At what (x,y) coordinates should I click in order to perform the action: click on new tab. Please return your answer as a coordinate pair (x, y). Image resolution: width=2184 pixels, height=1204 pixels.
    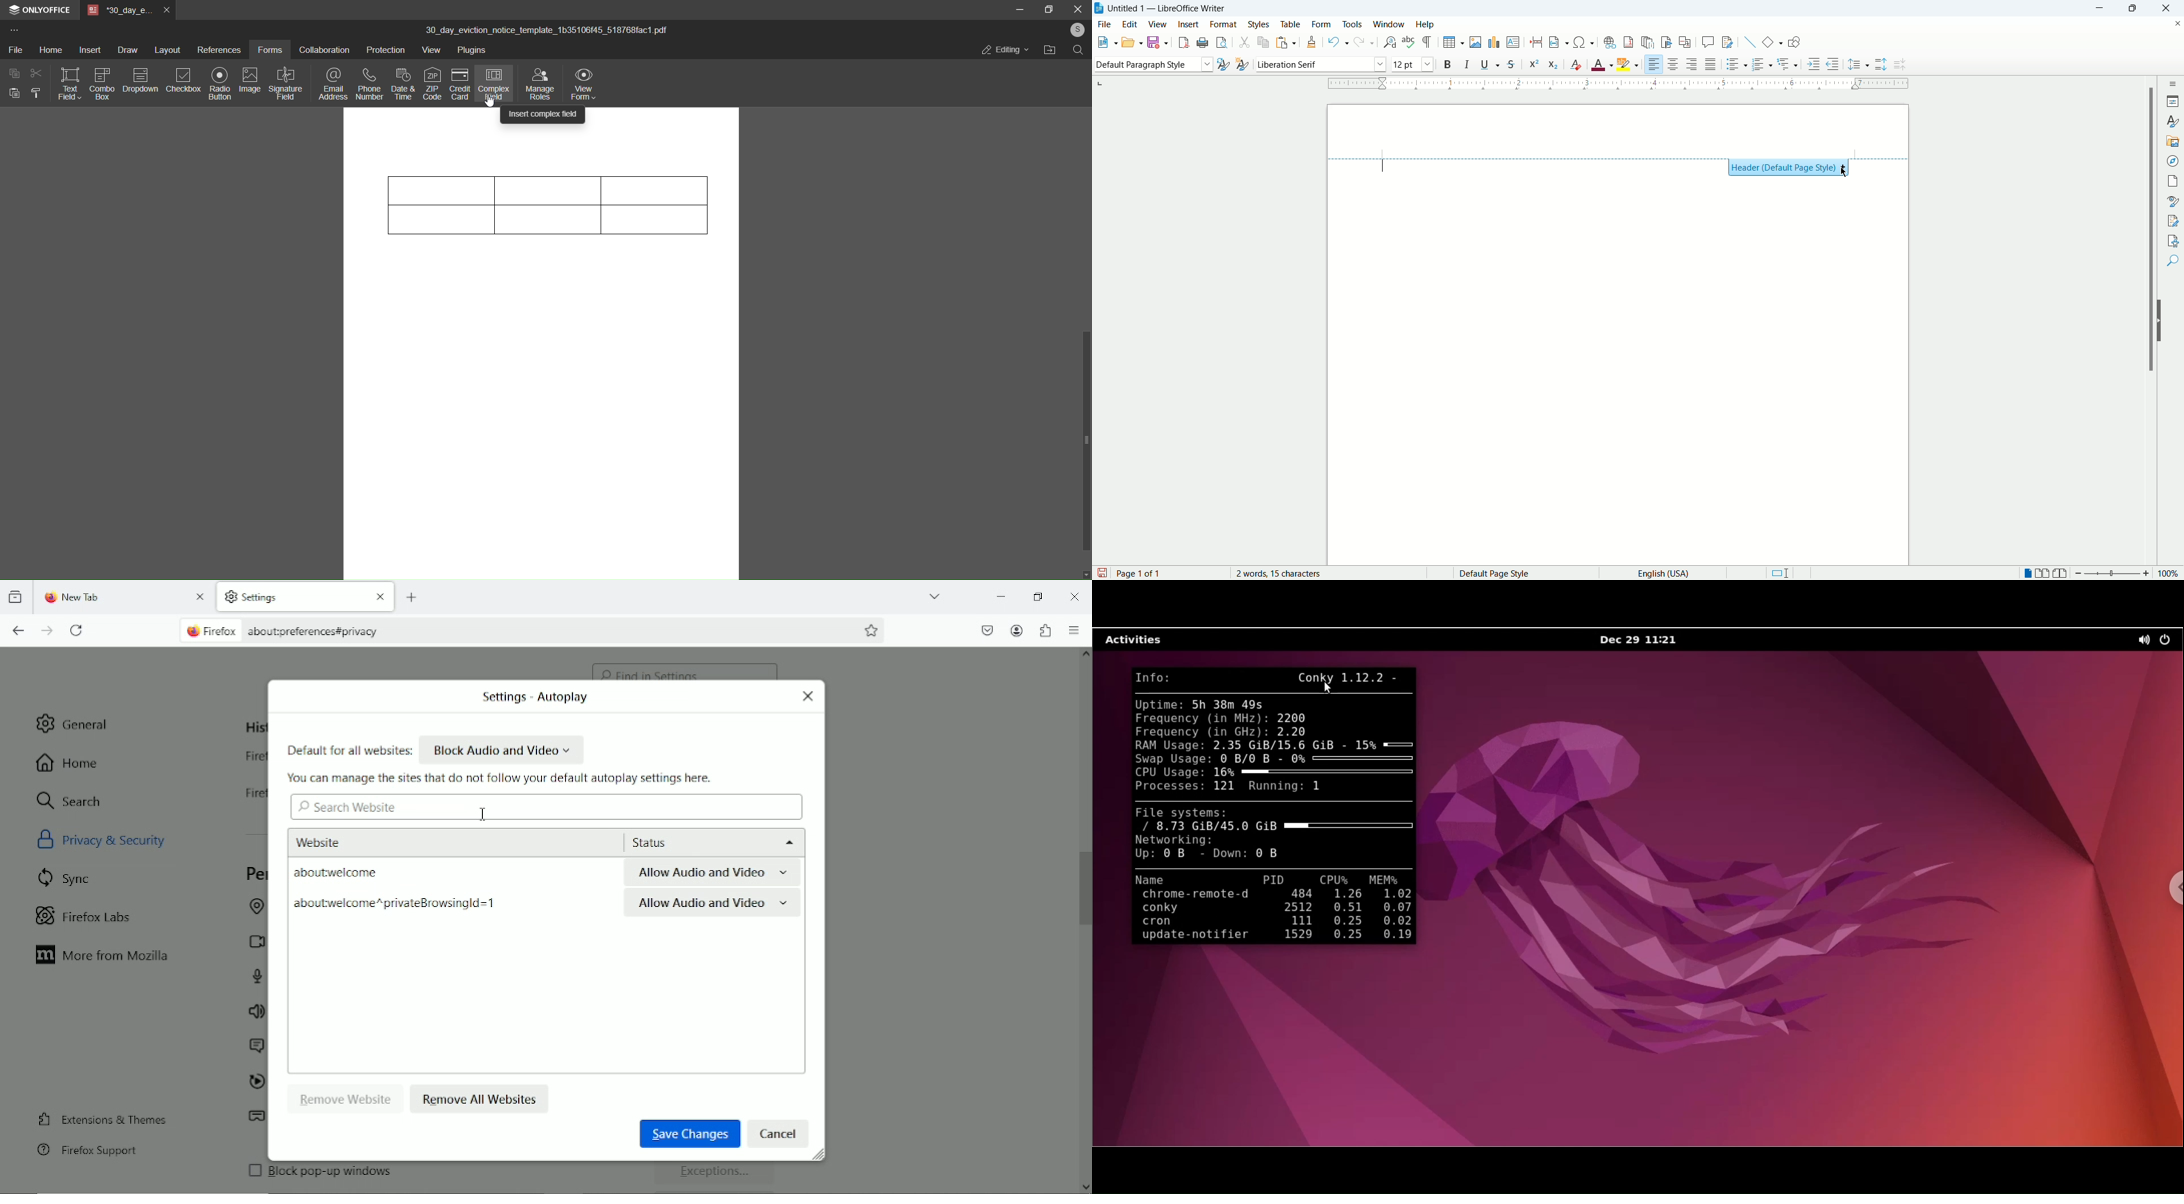
    Looking at the image, I should click on (97, 598).